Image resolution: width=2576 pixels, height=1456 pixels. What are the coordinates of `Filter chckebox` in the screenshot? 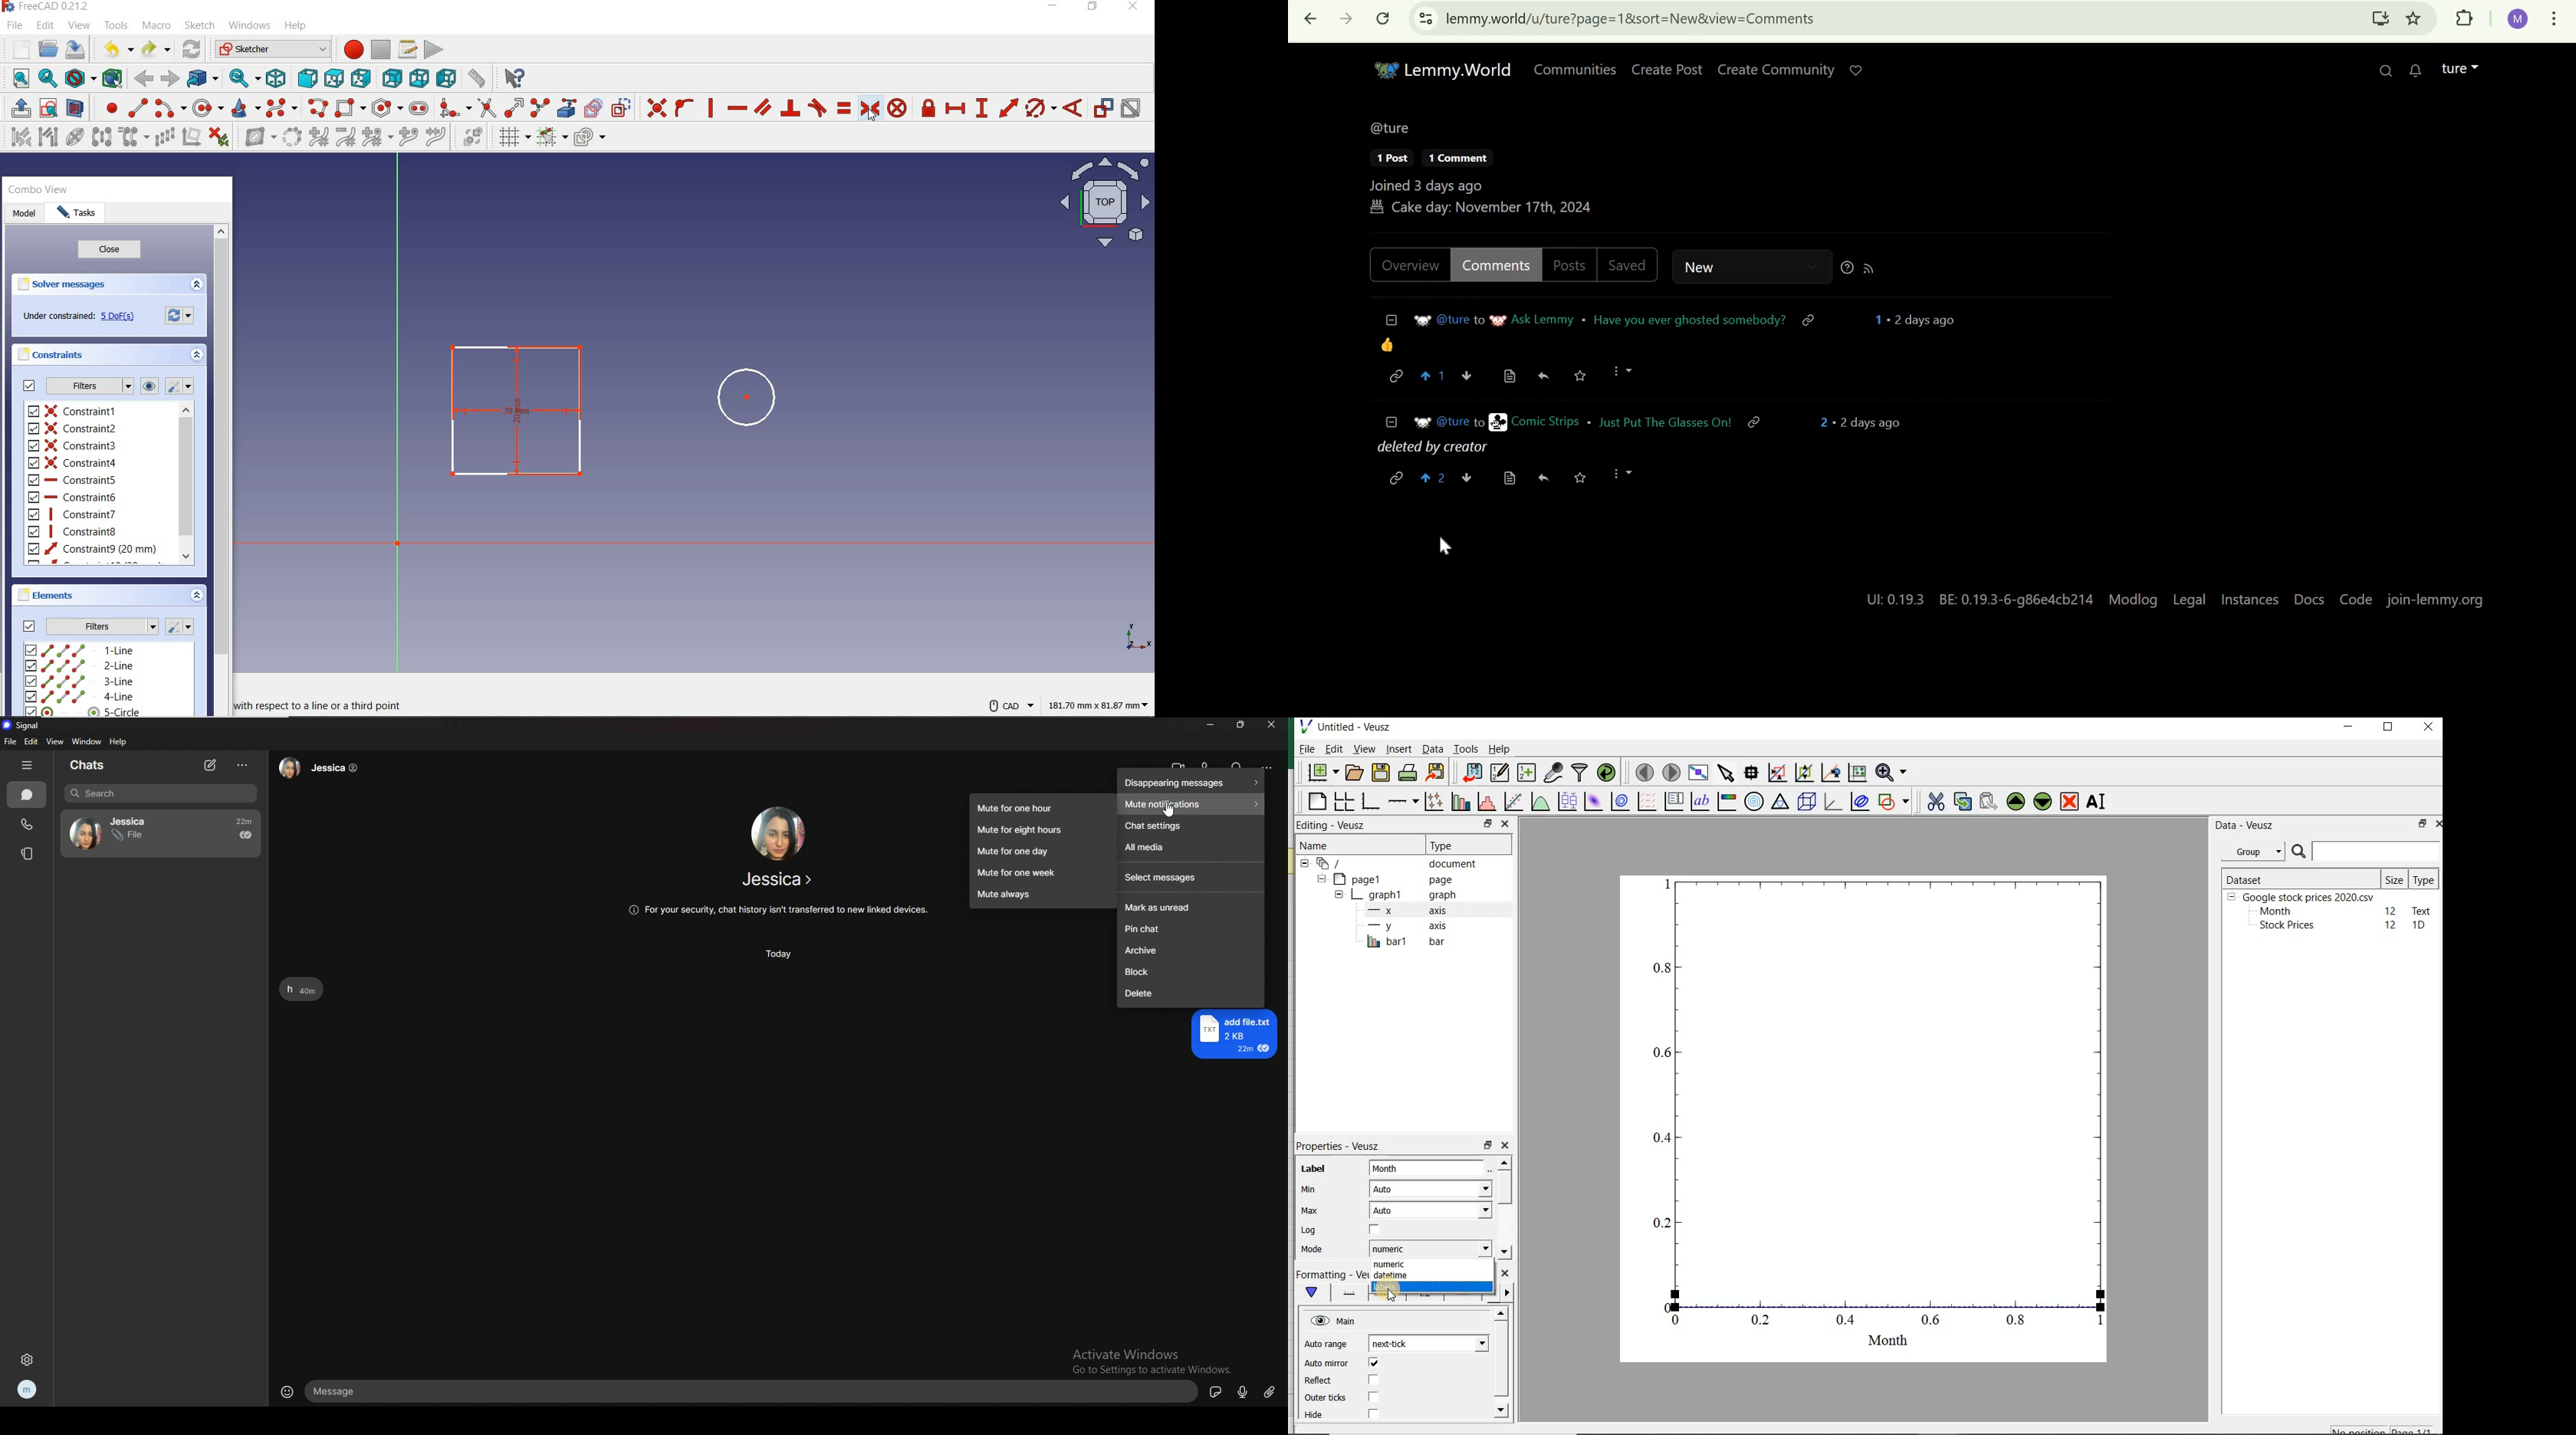 It's located at (30, 628).